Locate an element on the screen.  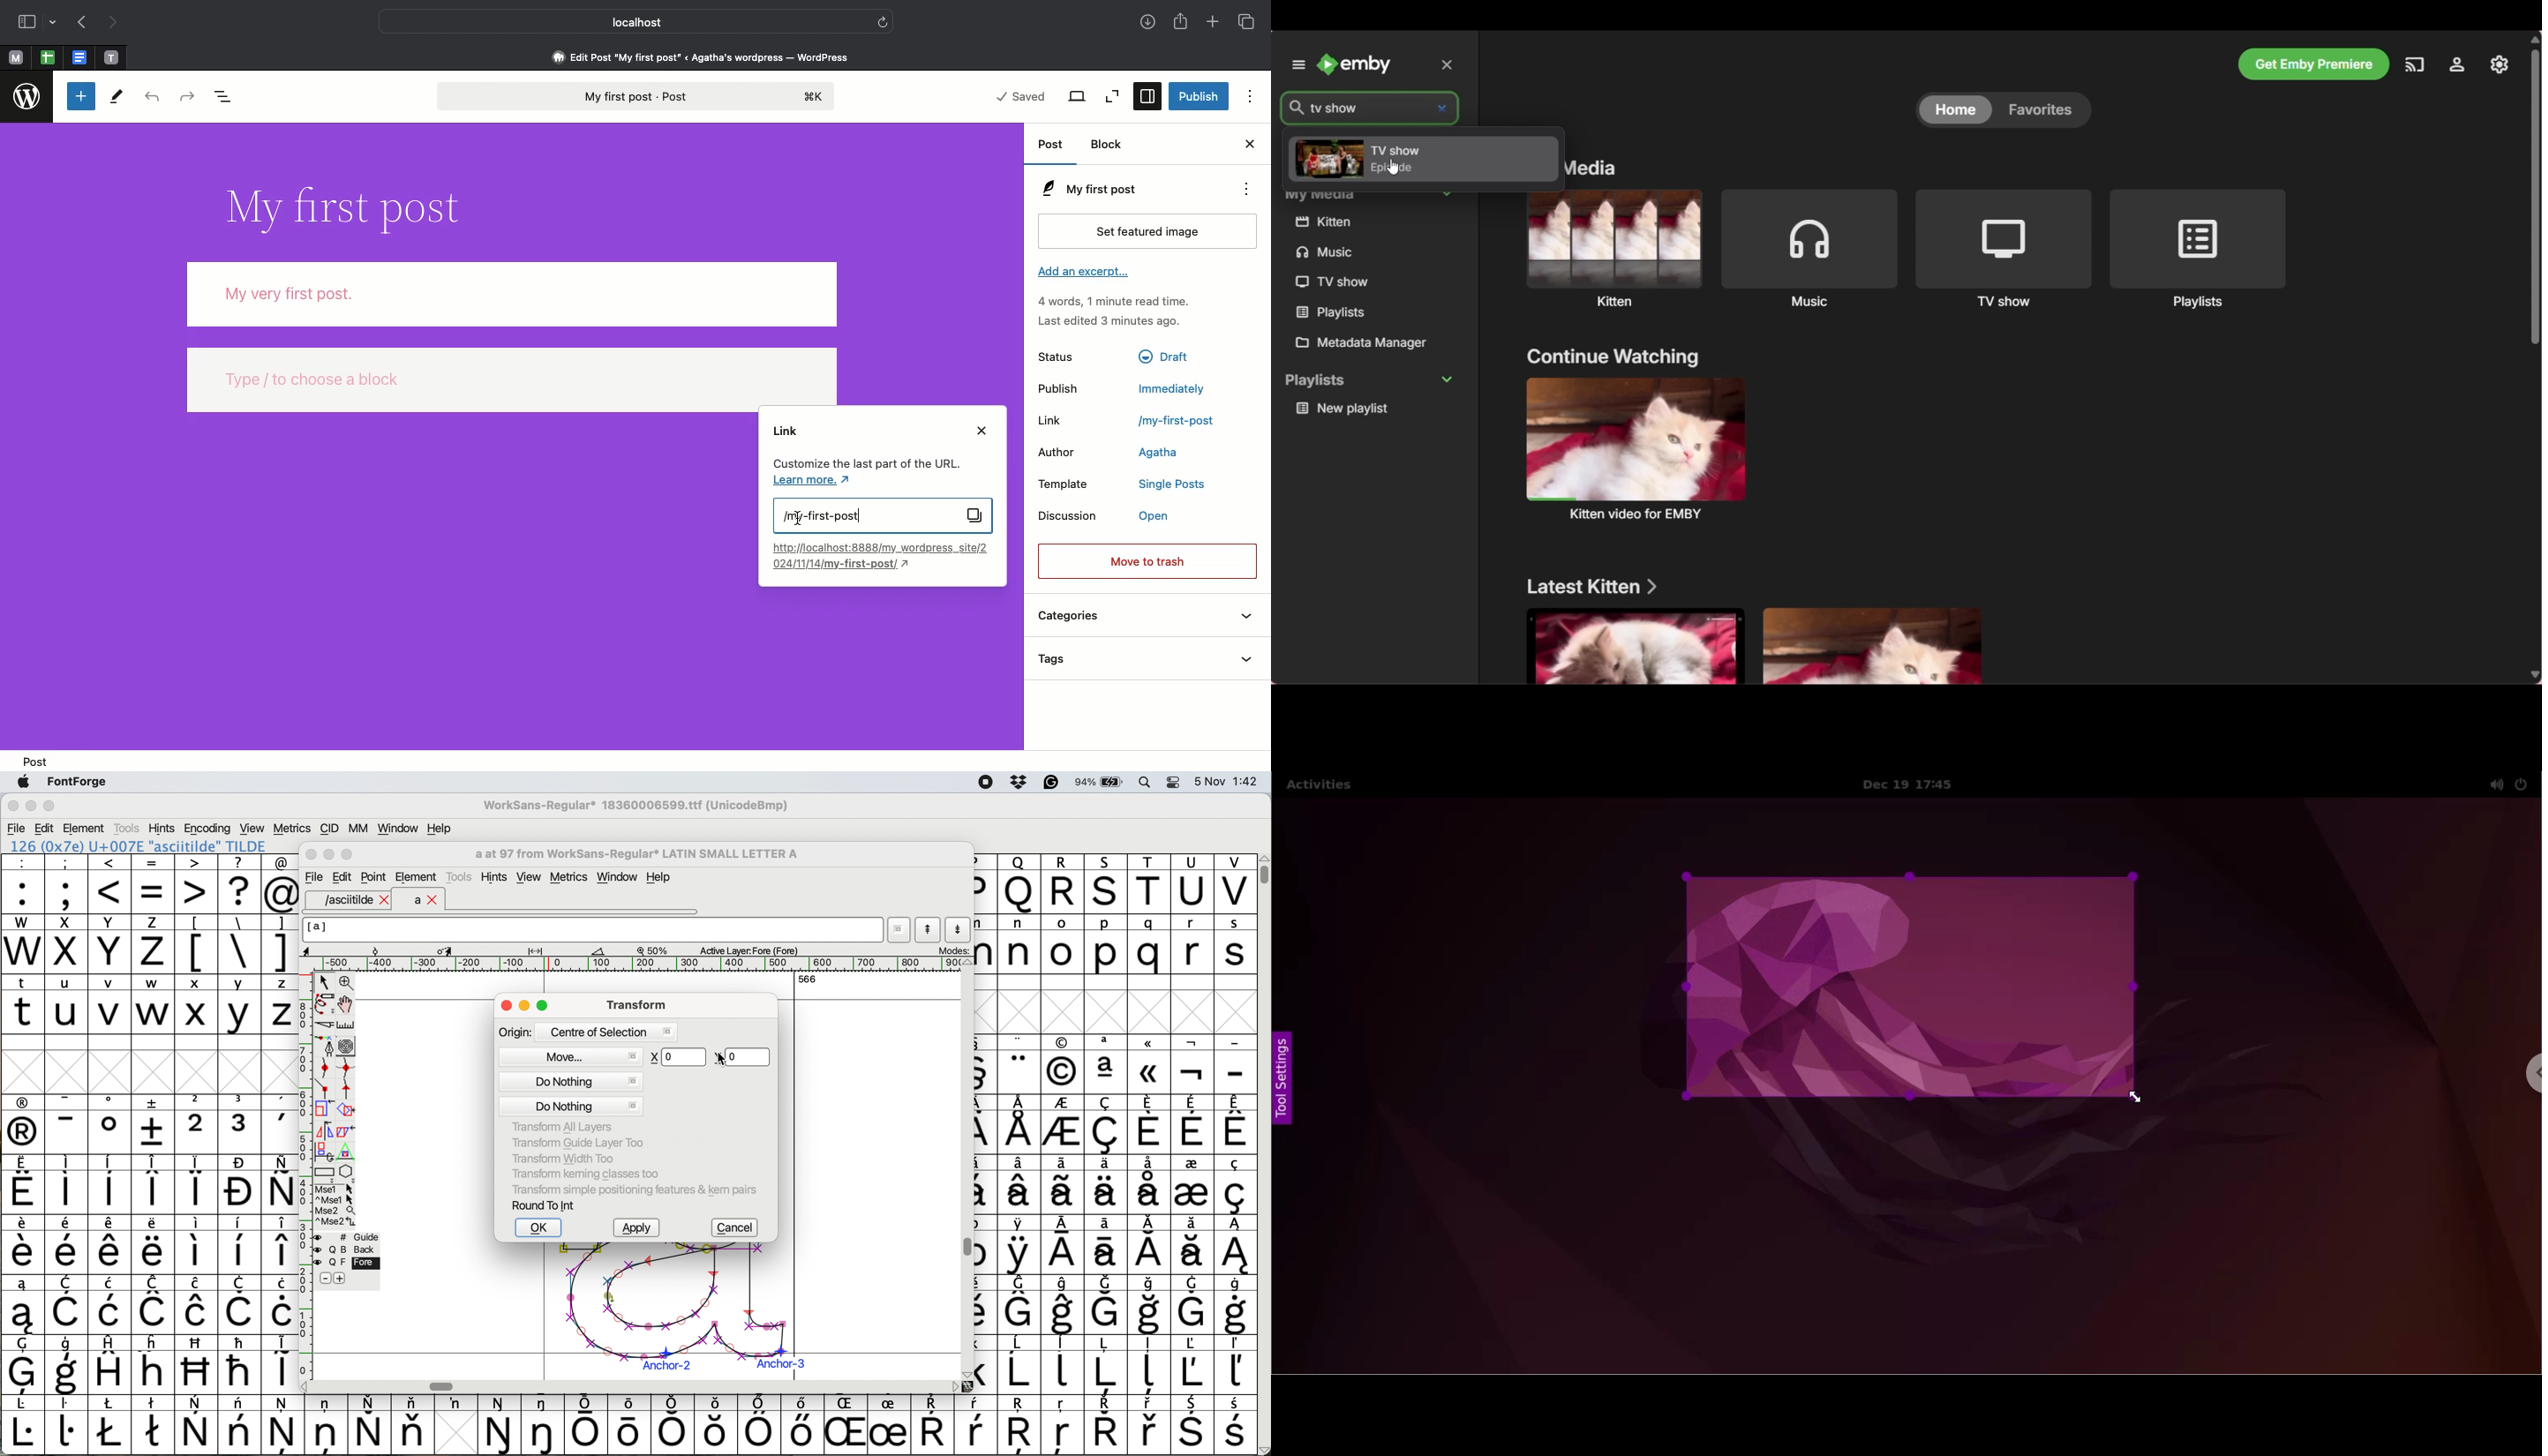
Block is located at coordinates (1113, 146).